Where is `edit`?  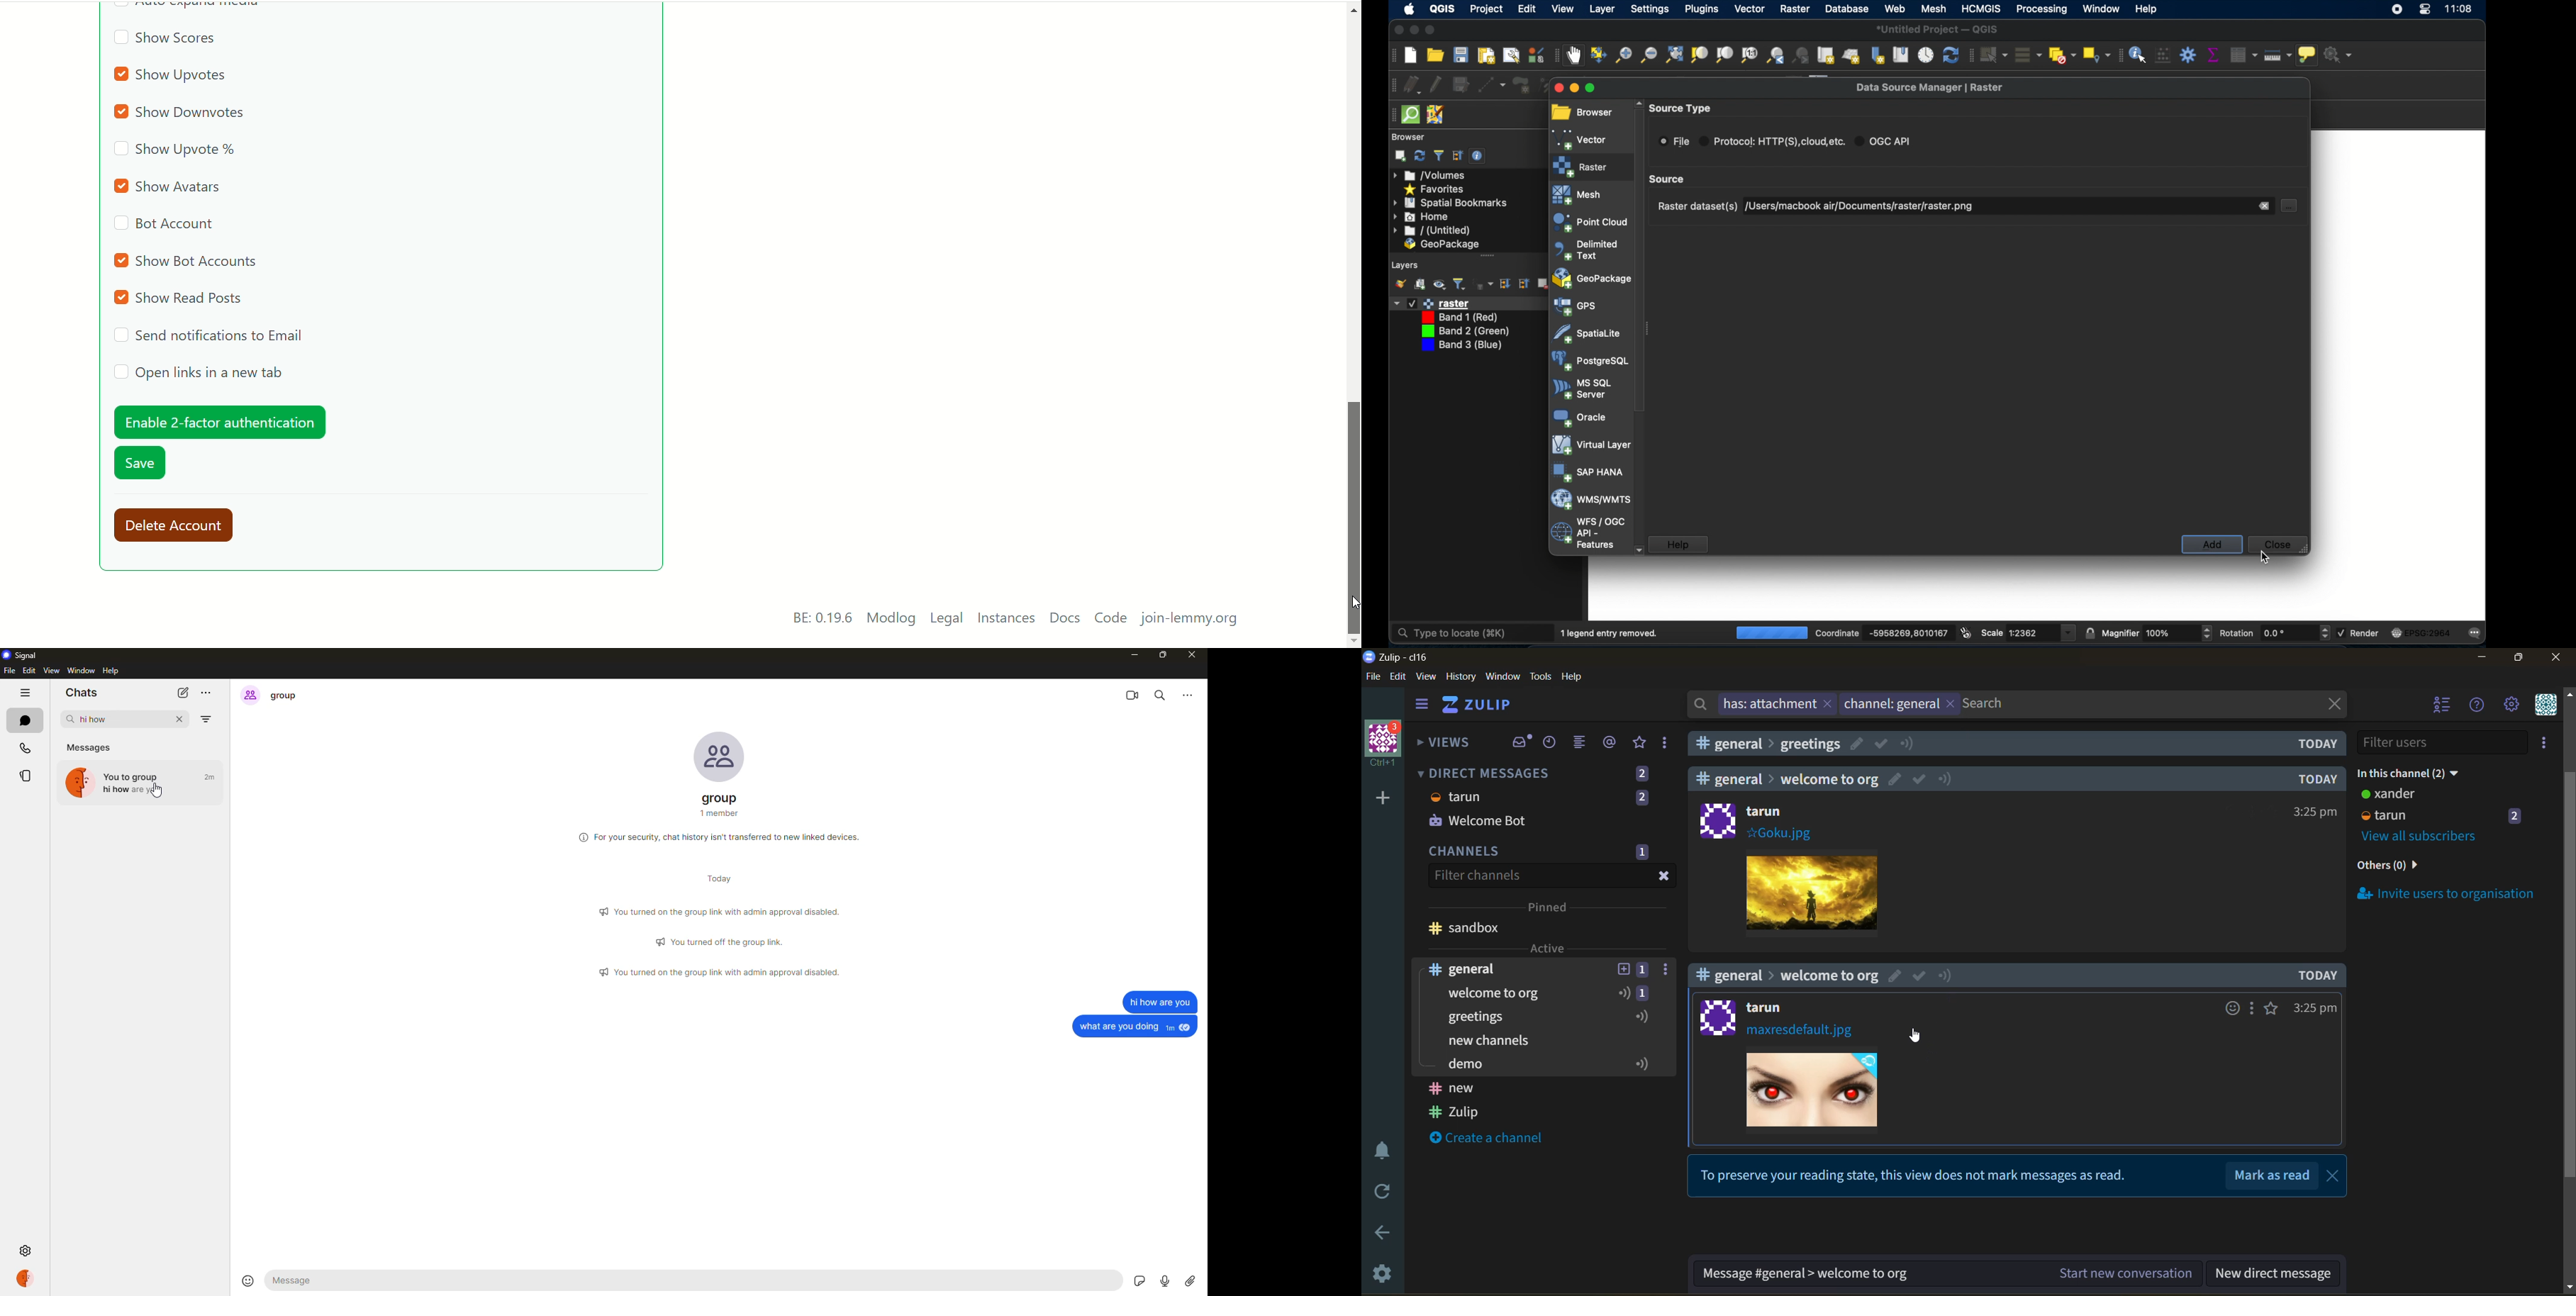
edit is located at coordinates (1399, 677).